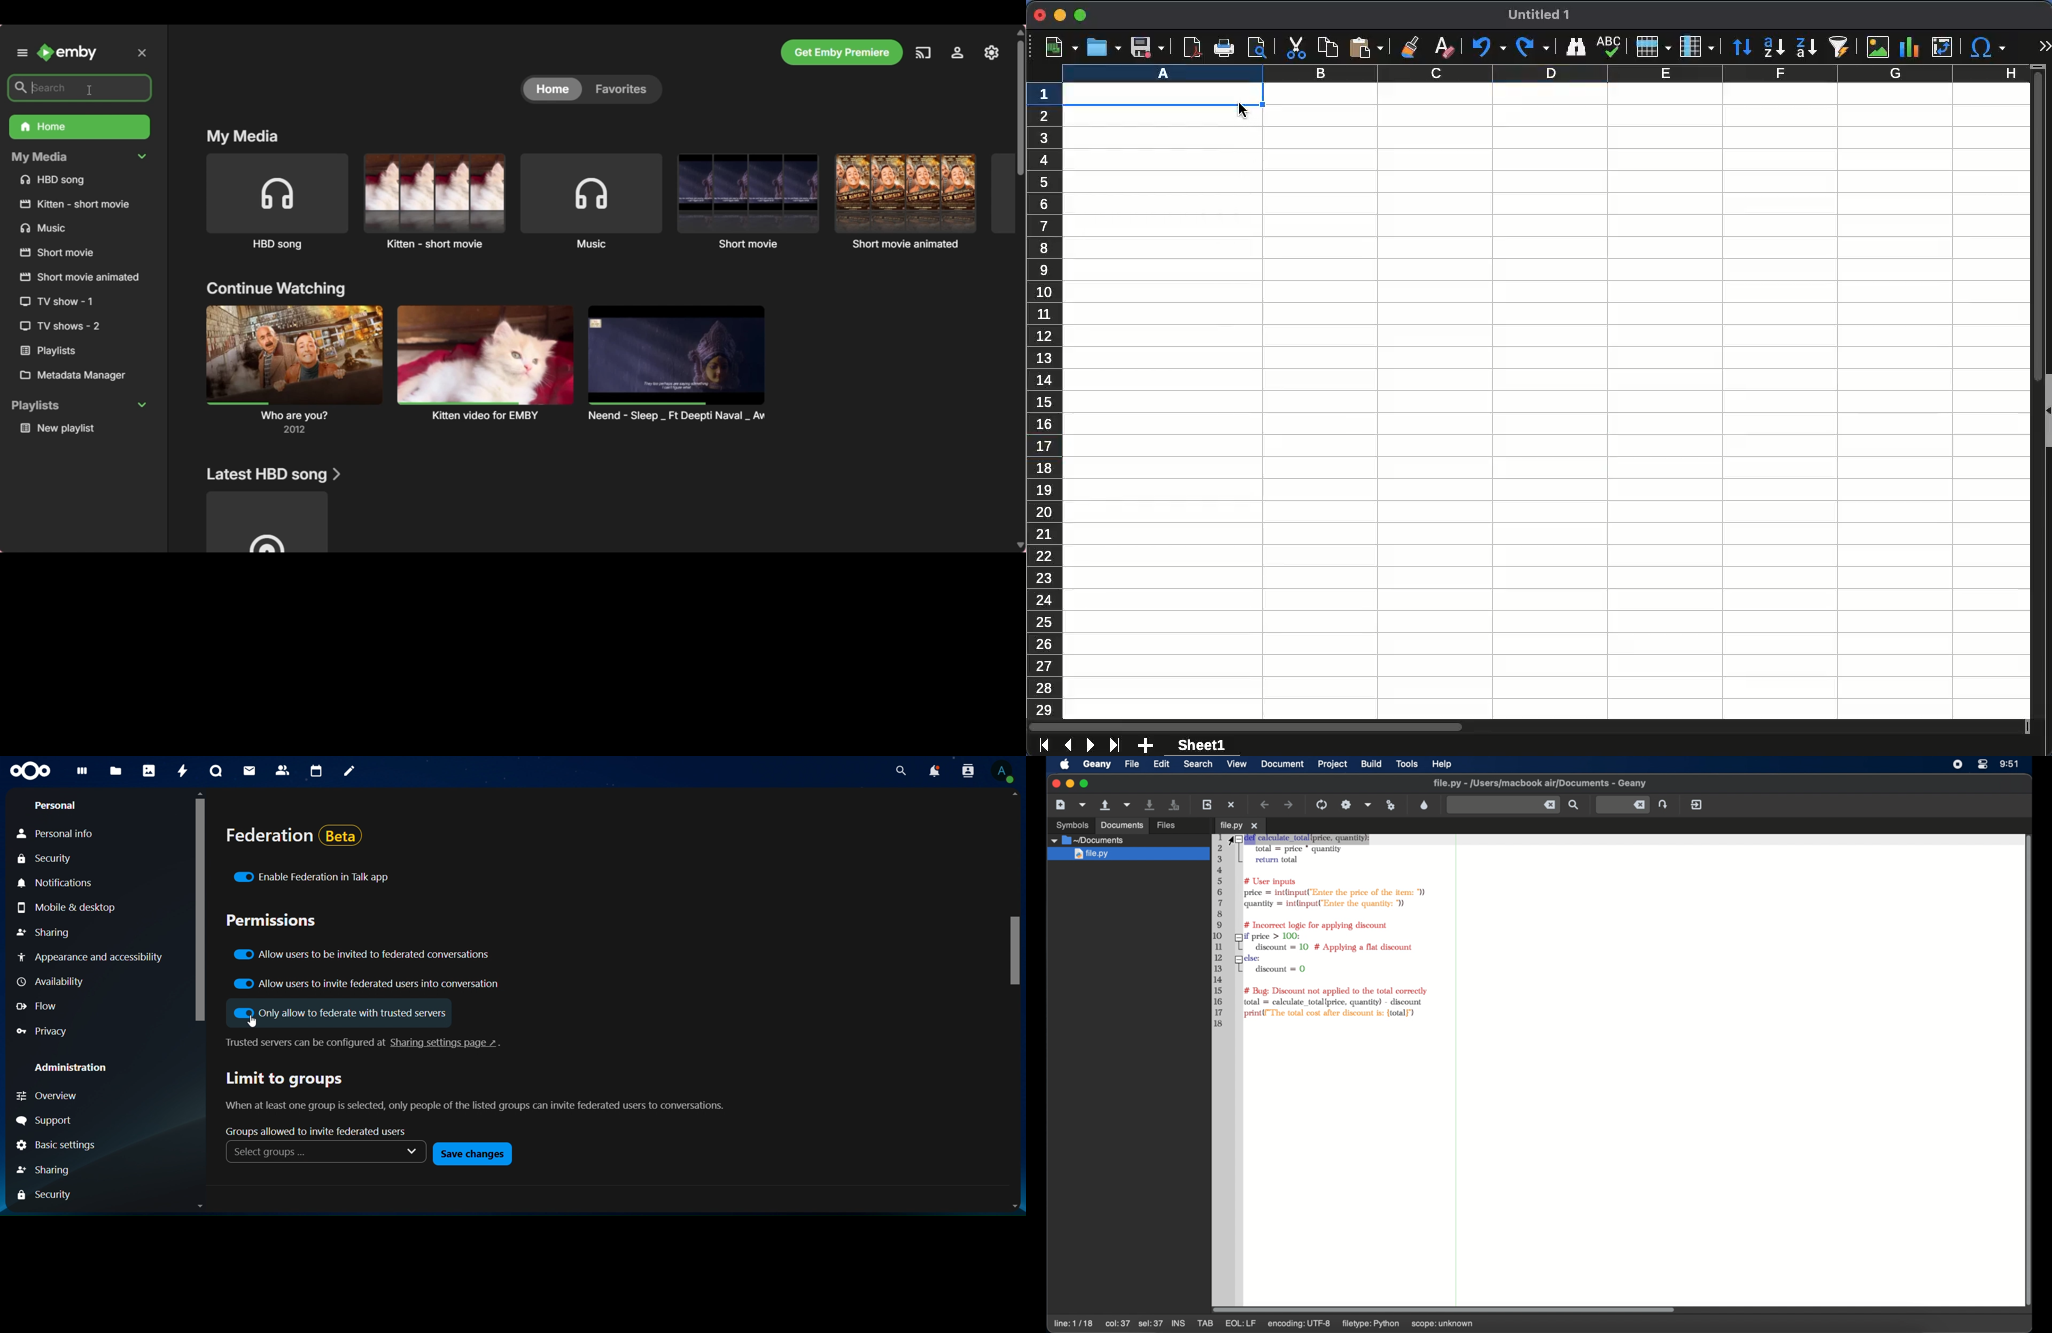  I want to click on flow, so click(44, 1007).